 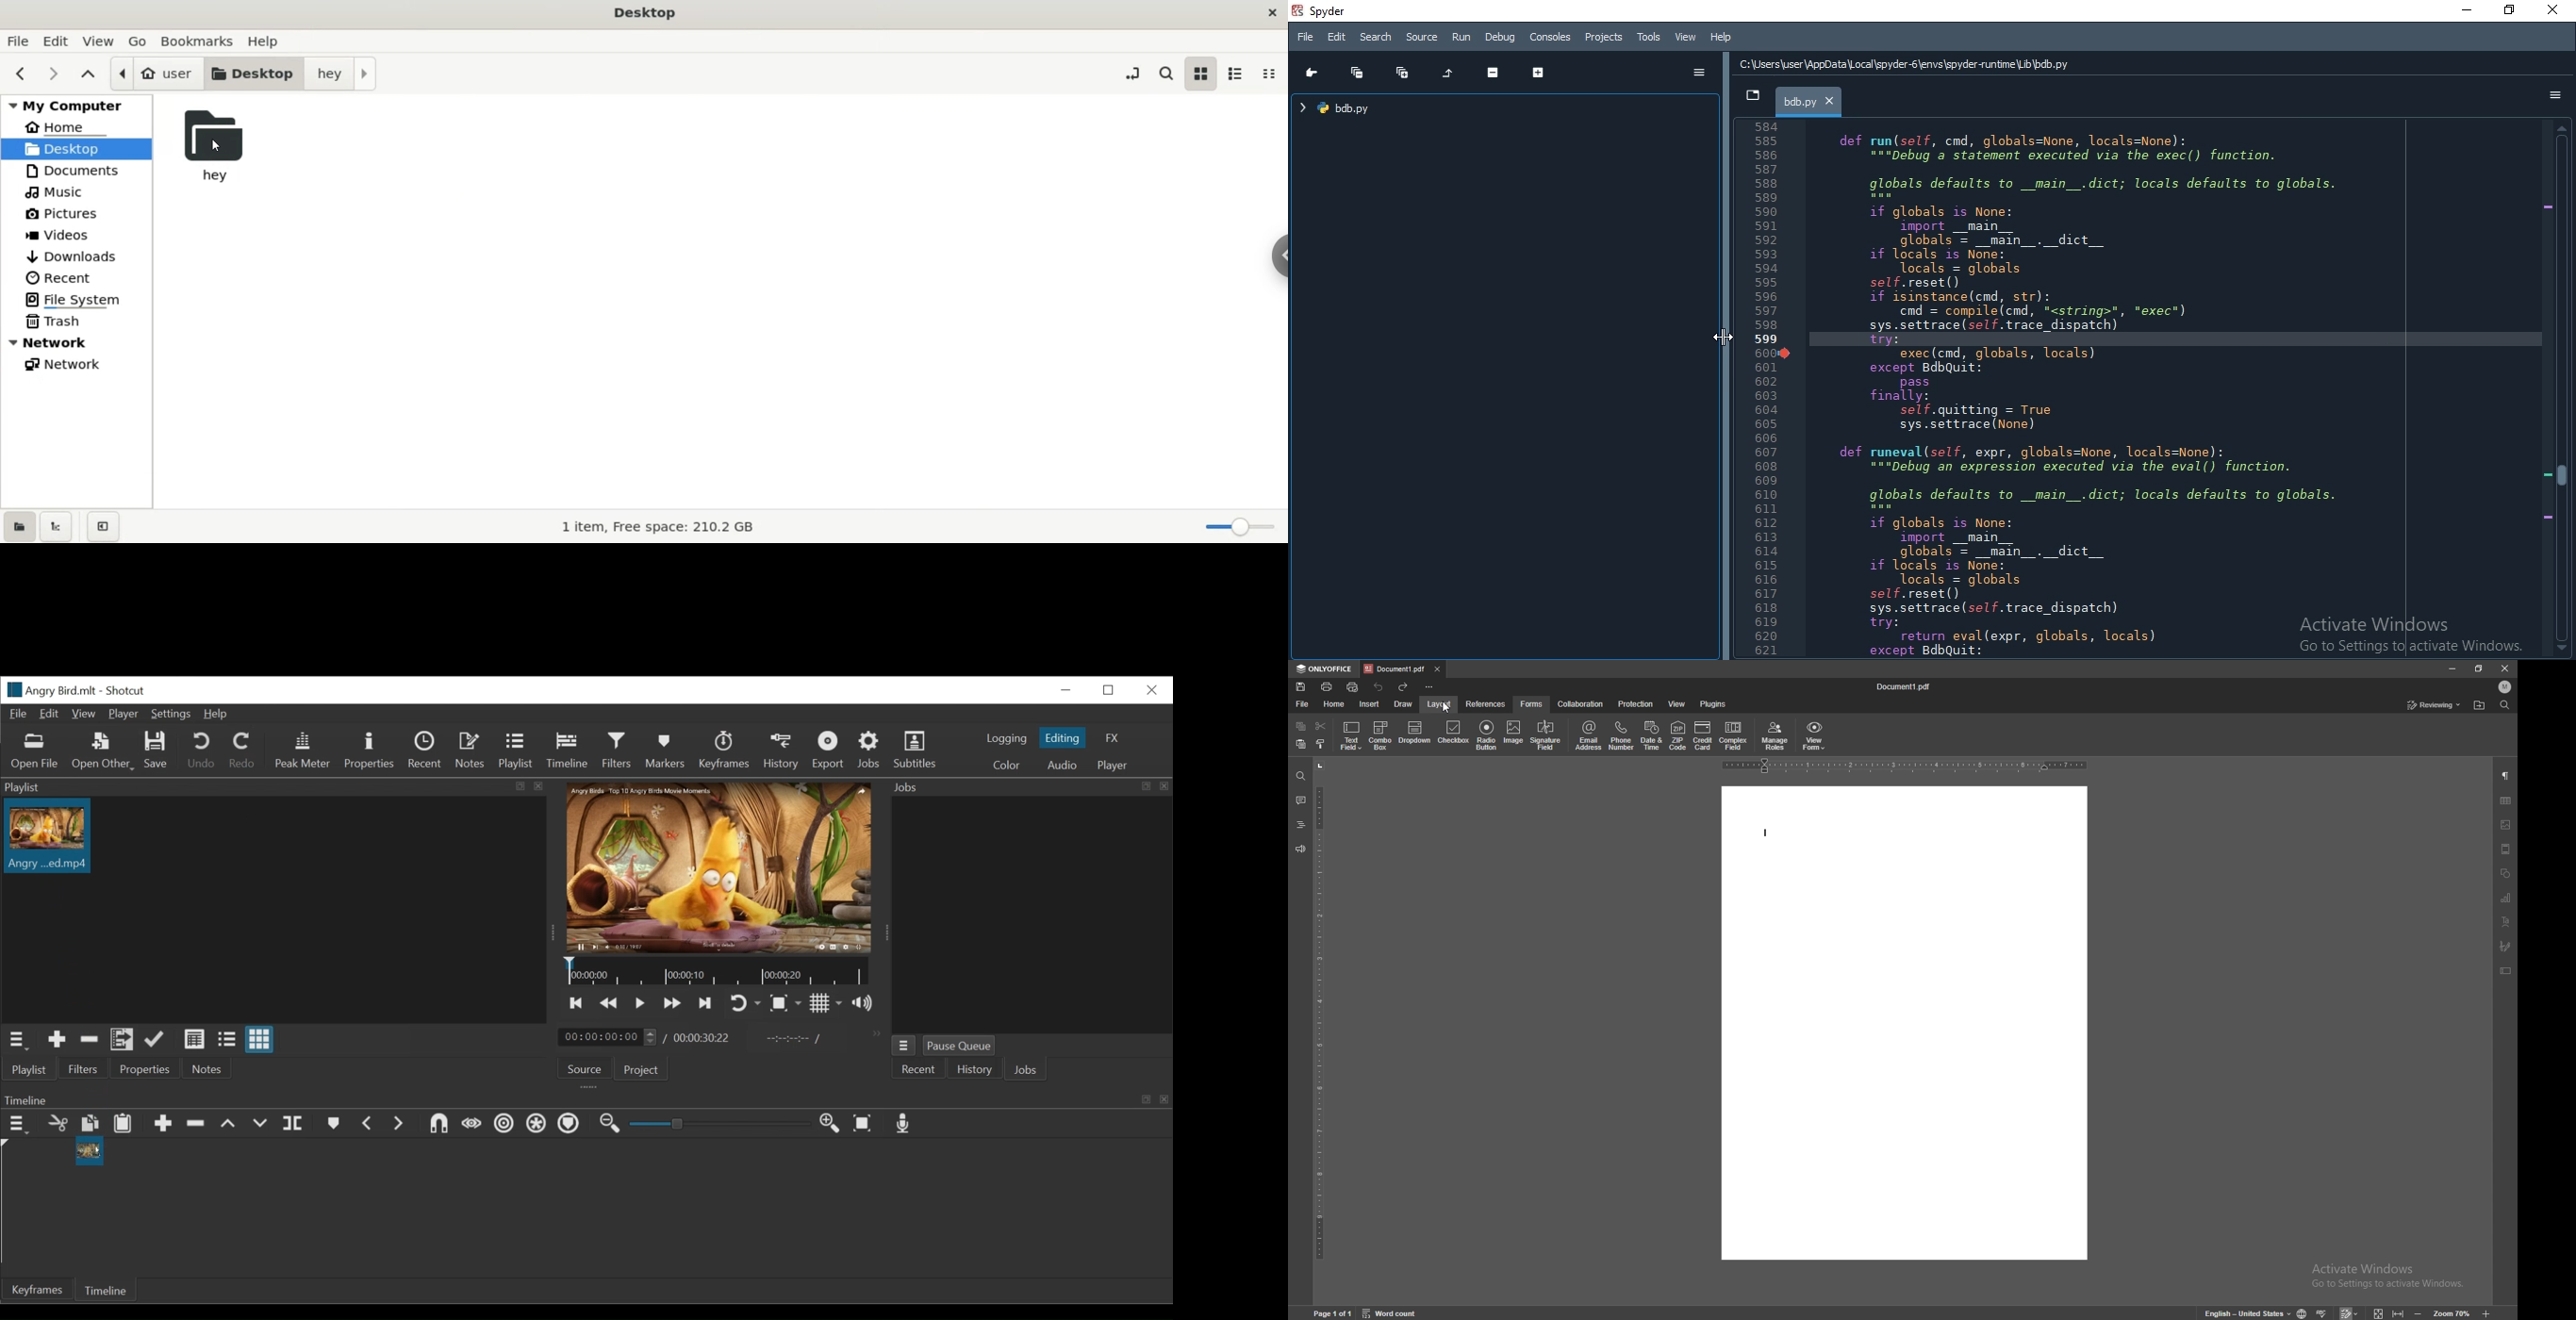 What do you see at coordinates (1323, 668) in the screenshot?
I see `onlyoffice` at bounding box center [1323, 668].